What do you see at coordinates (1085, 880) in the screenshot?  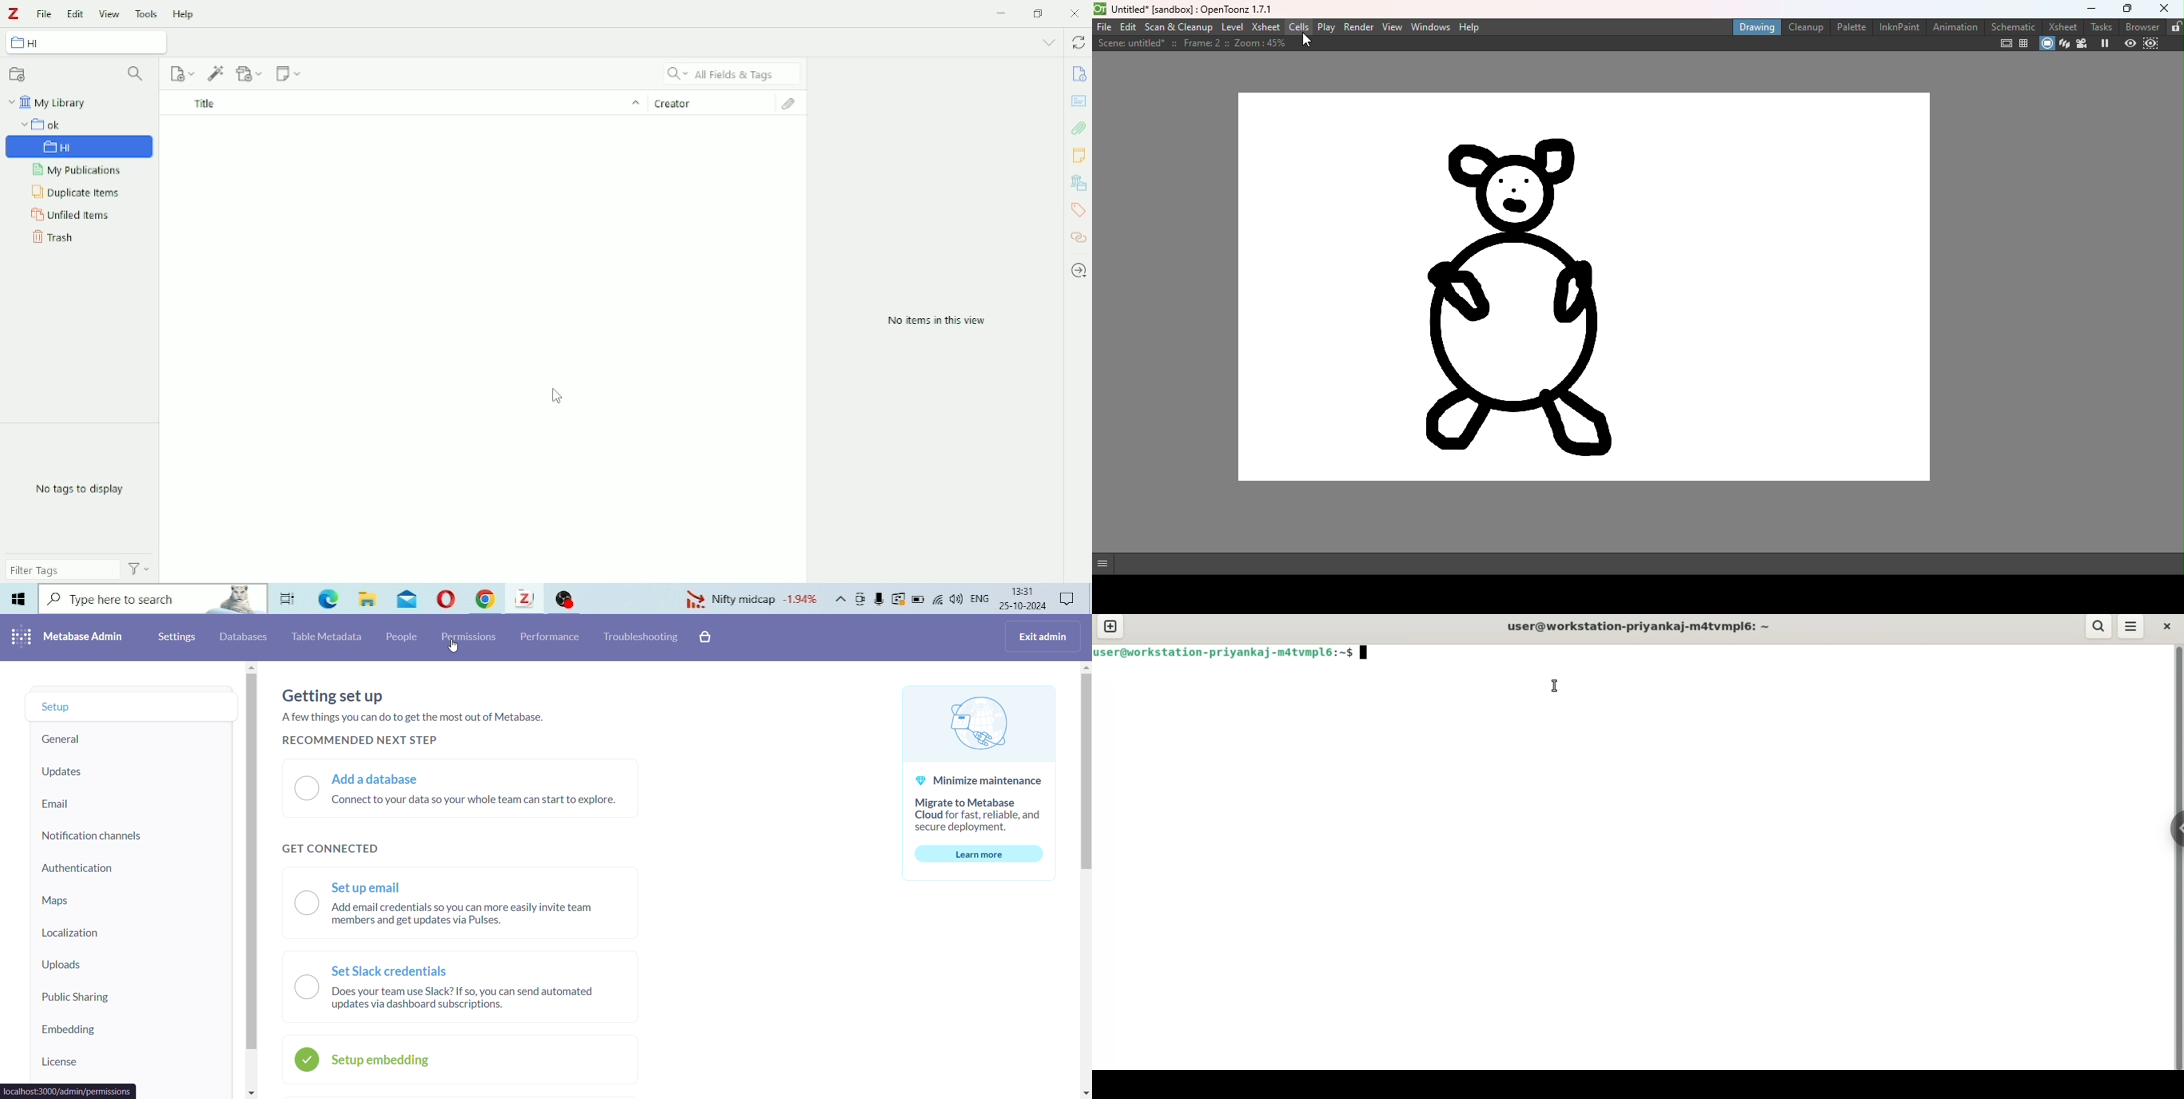 I see `vertical scroll bar` at bounding box center [1085, 880].